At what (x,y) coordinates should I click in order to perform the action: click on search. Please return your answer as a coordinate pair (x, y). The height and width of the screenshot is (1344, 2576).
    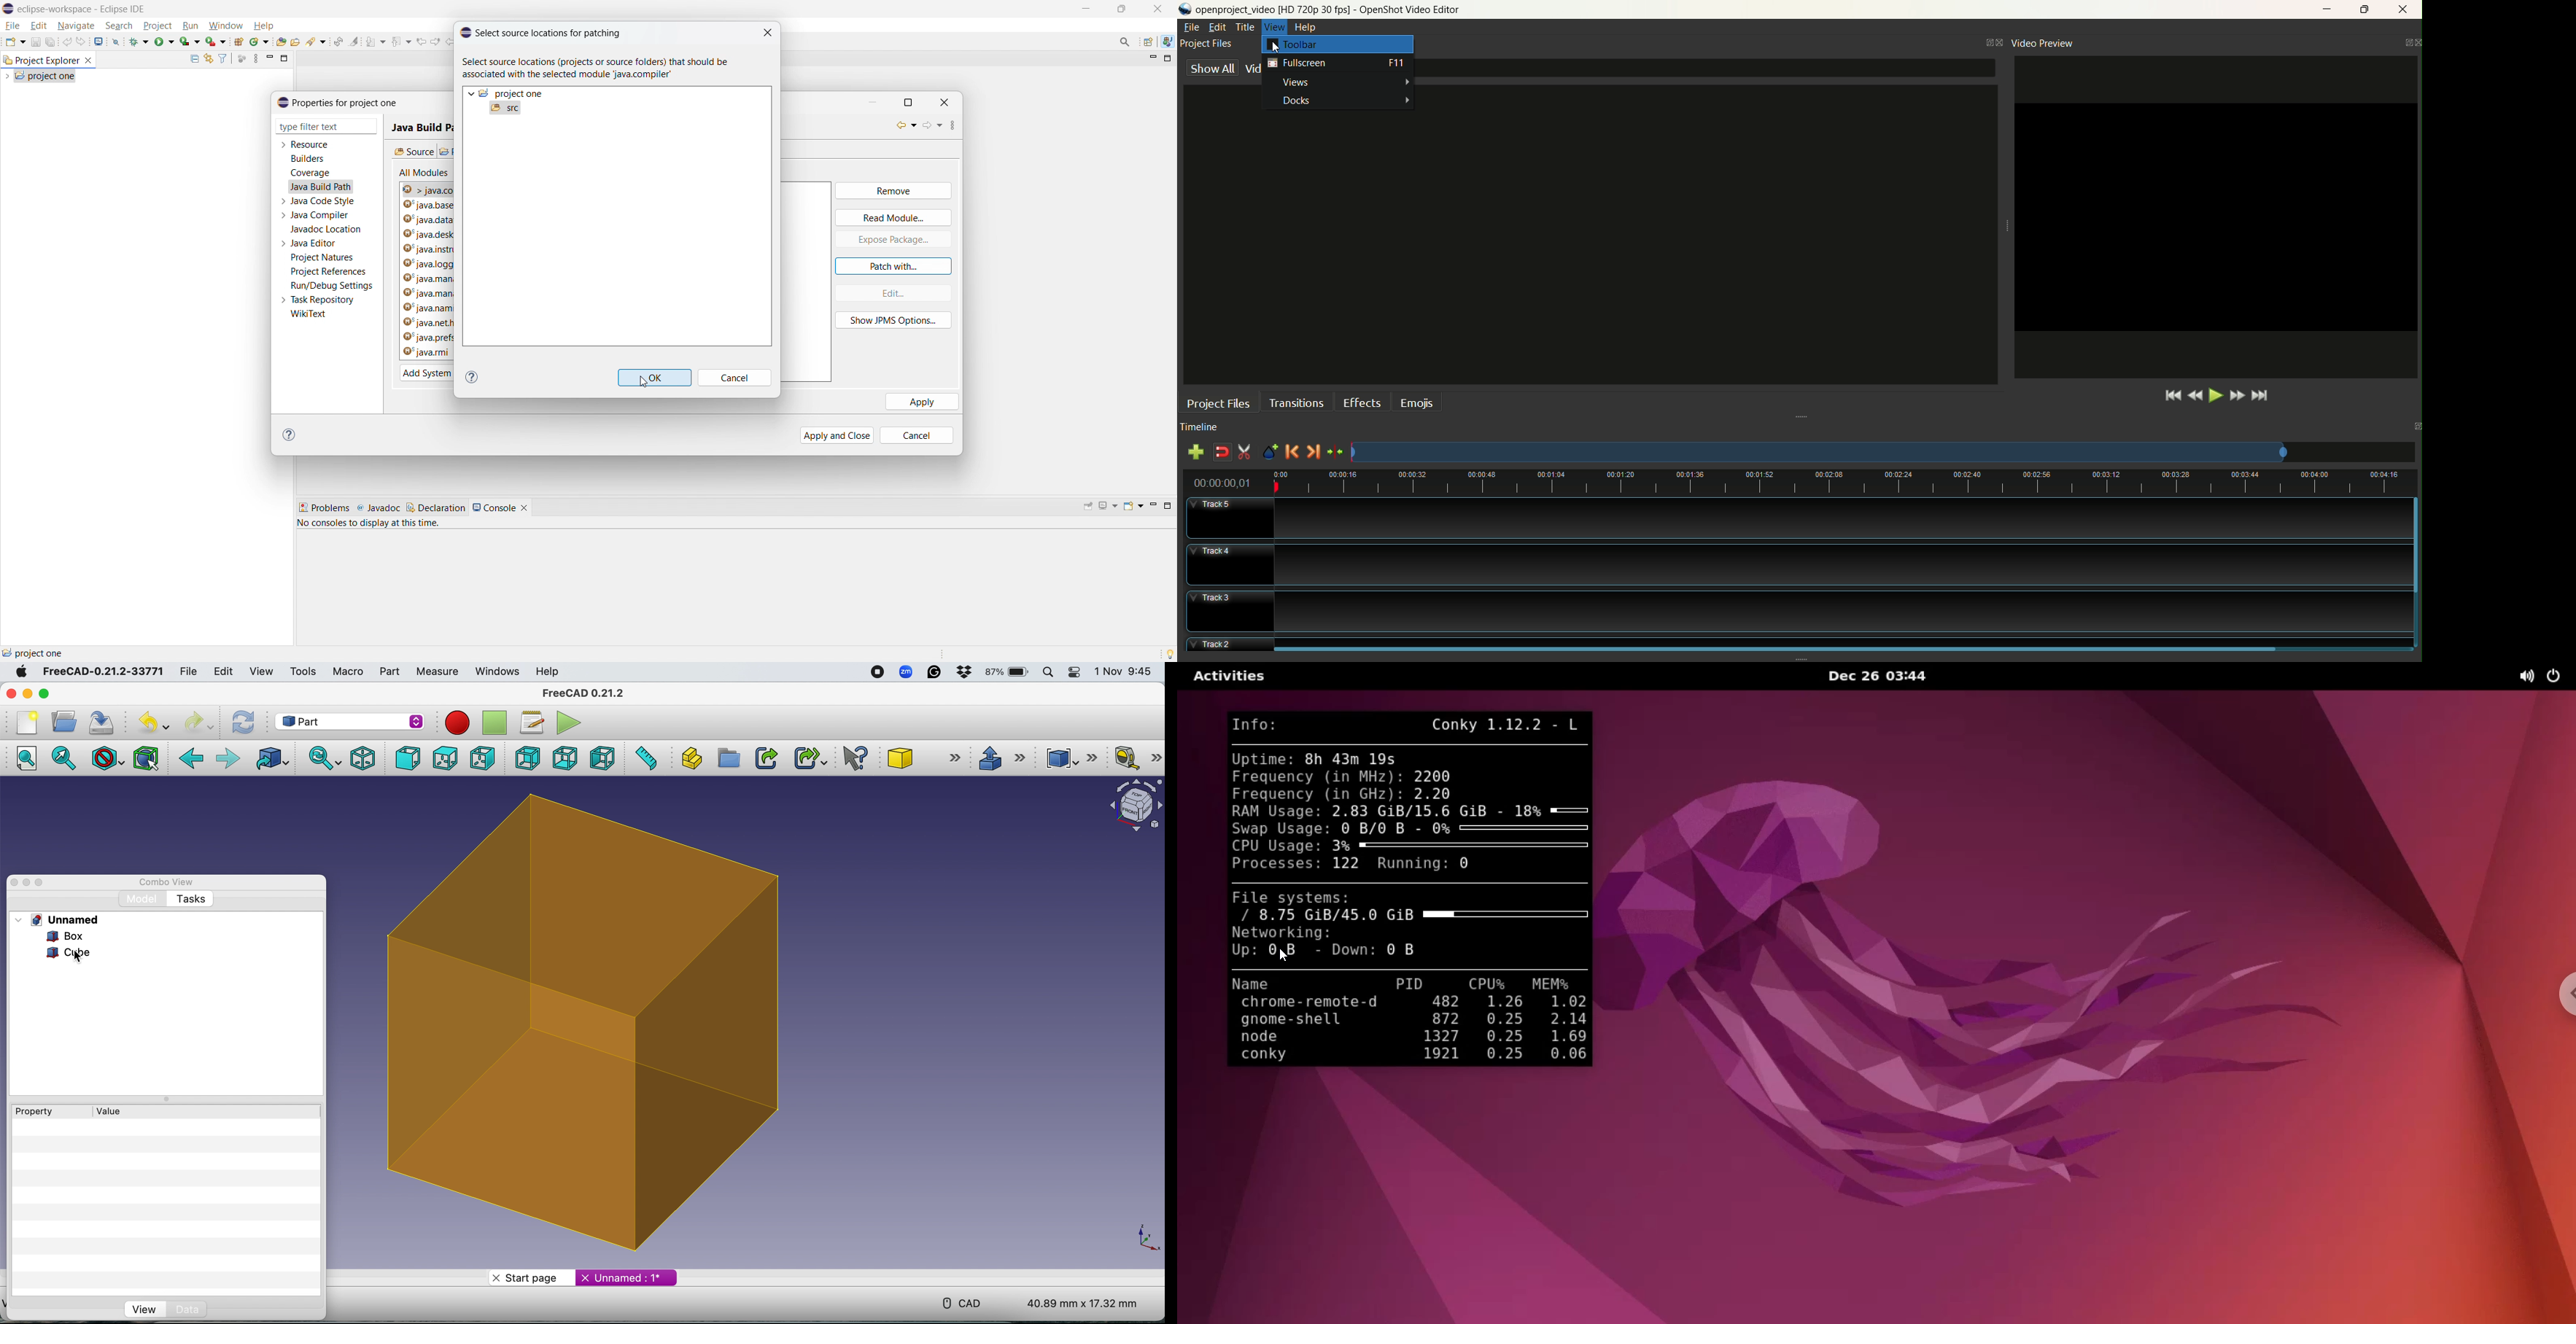
    Looking at the image, I should click on (120, 25).